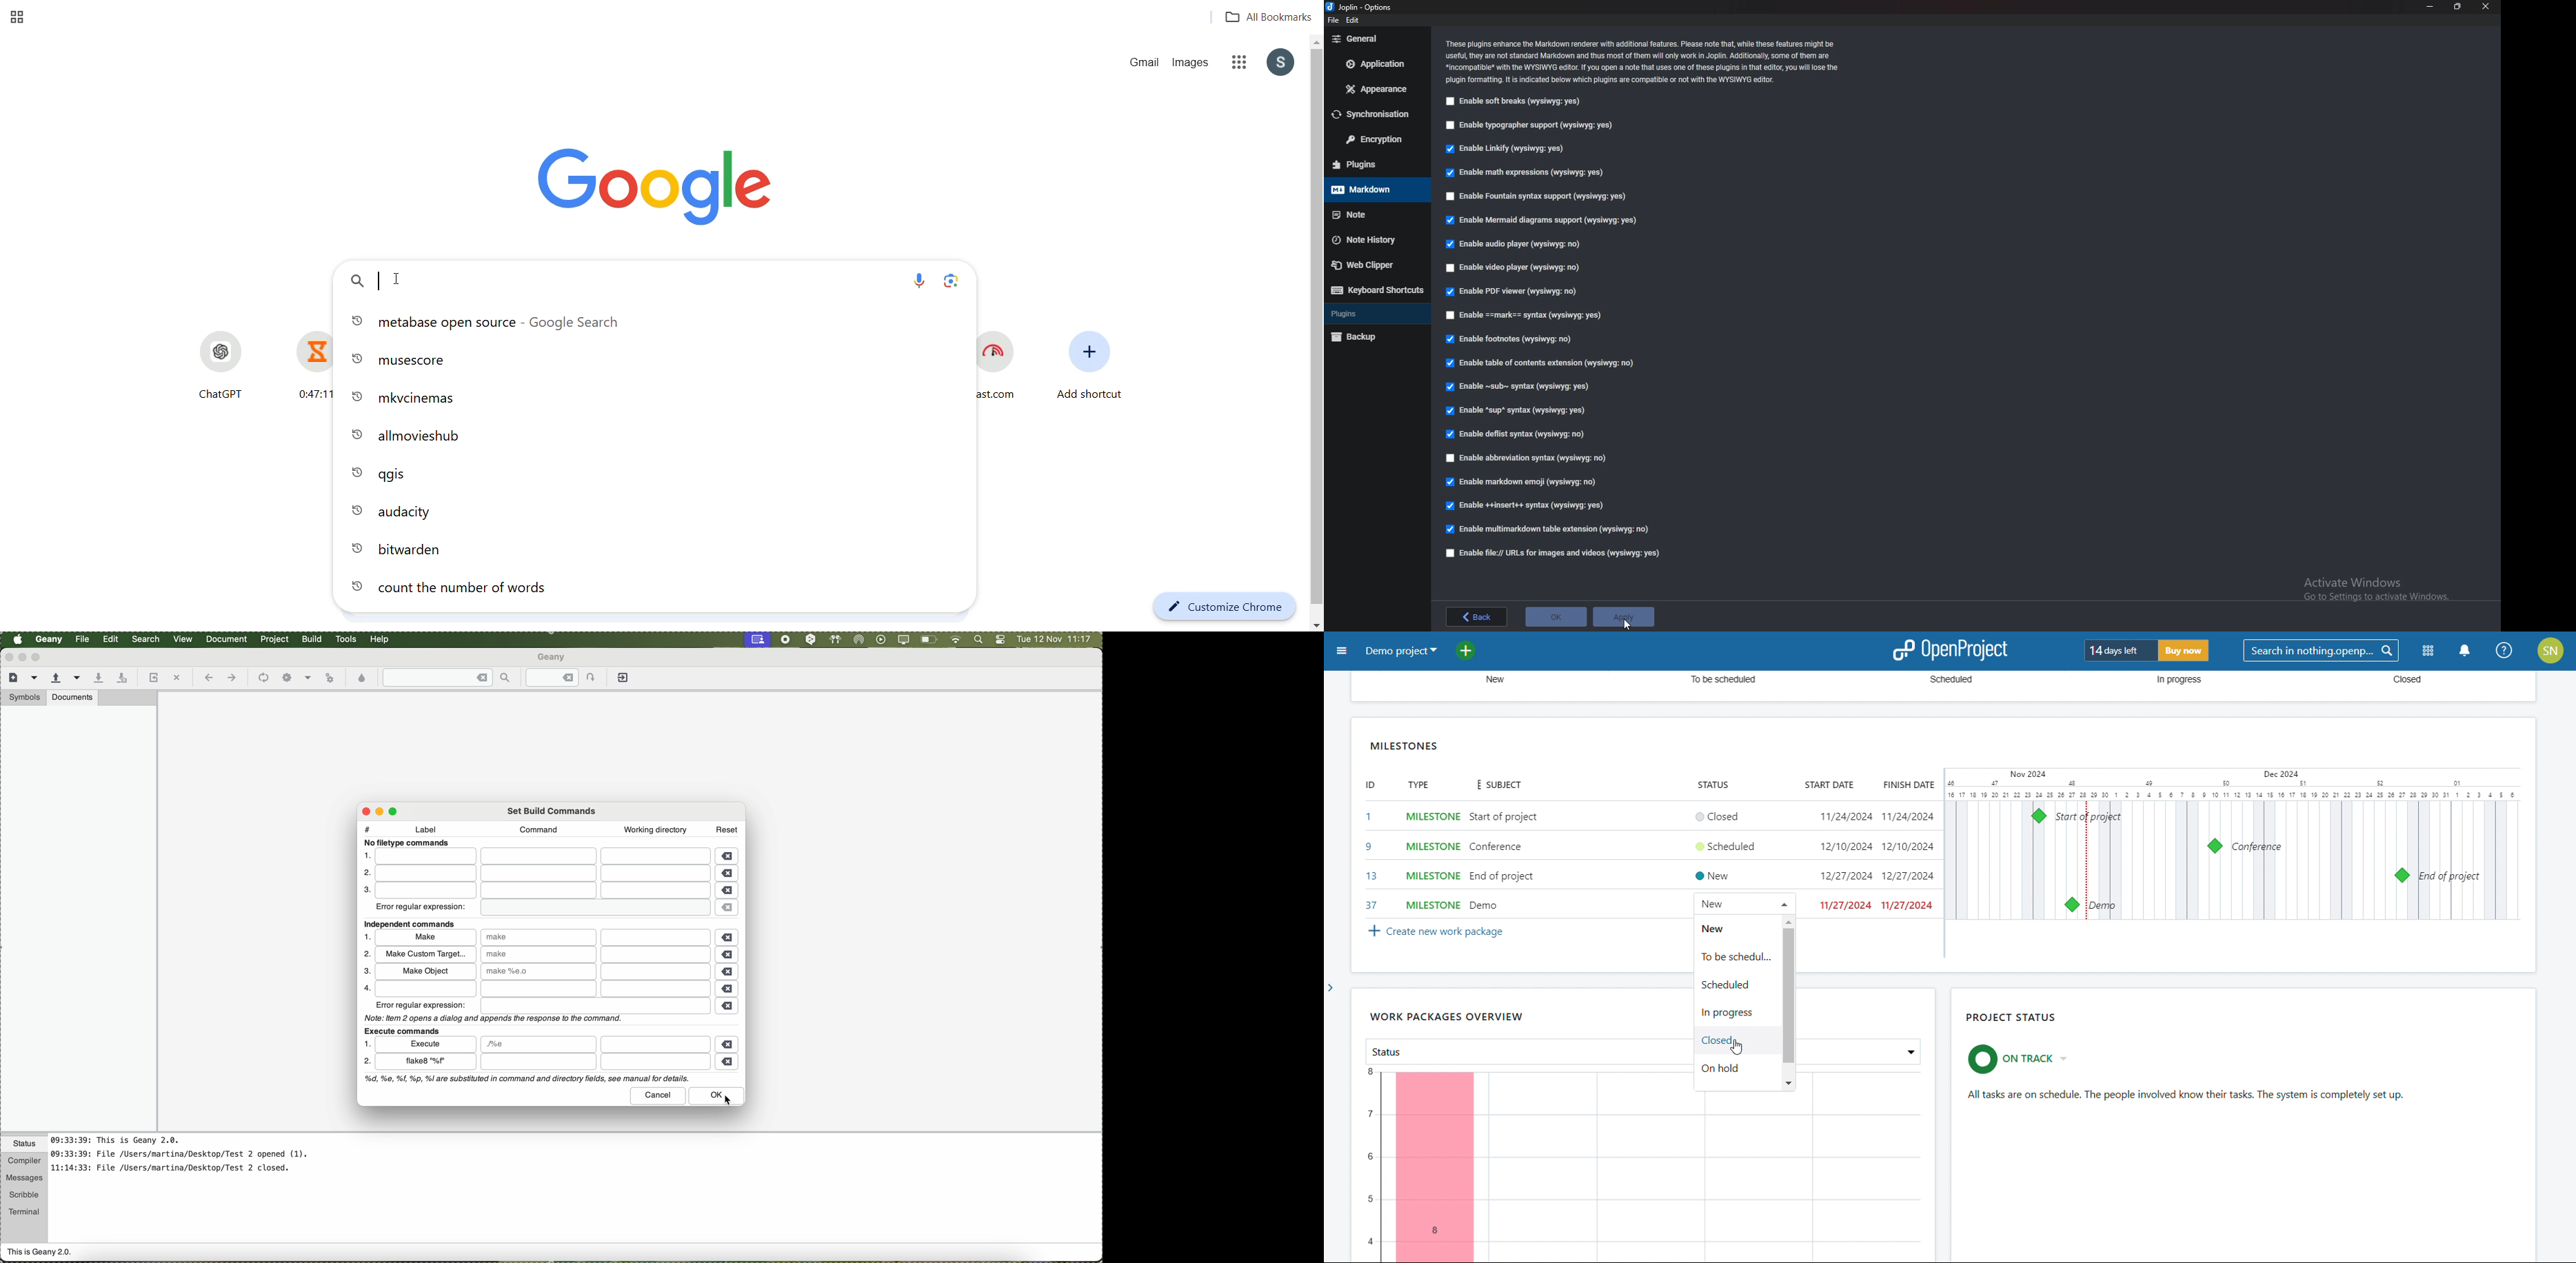  What do you see at coordinates (1520, 388) in the screenshot?
I see `Enable sub syntax (wysiqyg:yes)` at bounding box center [1520, 388].